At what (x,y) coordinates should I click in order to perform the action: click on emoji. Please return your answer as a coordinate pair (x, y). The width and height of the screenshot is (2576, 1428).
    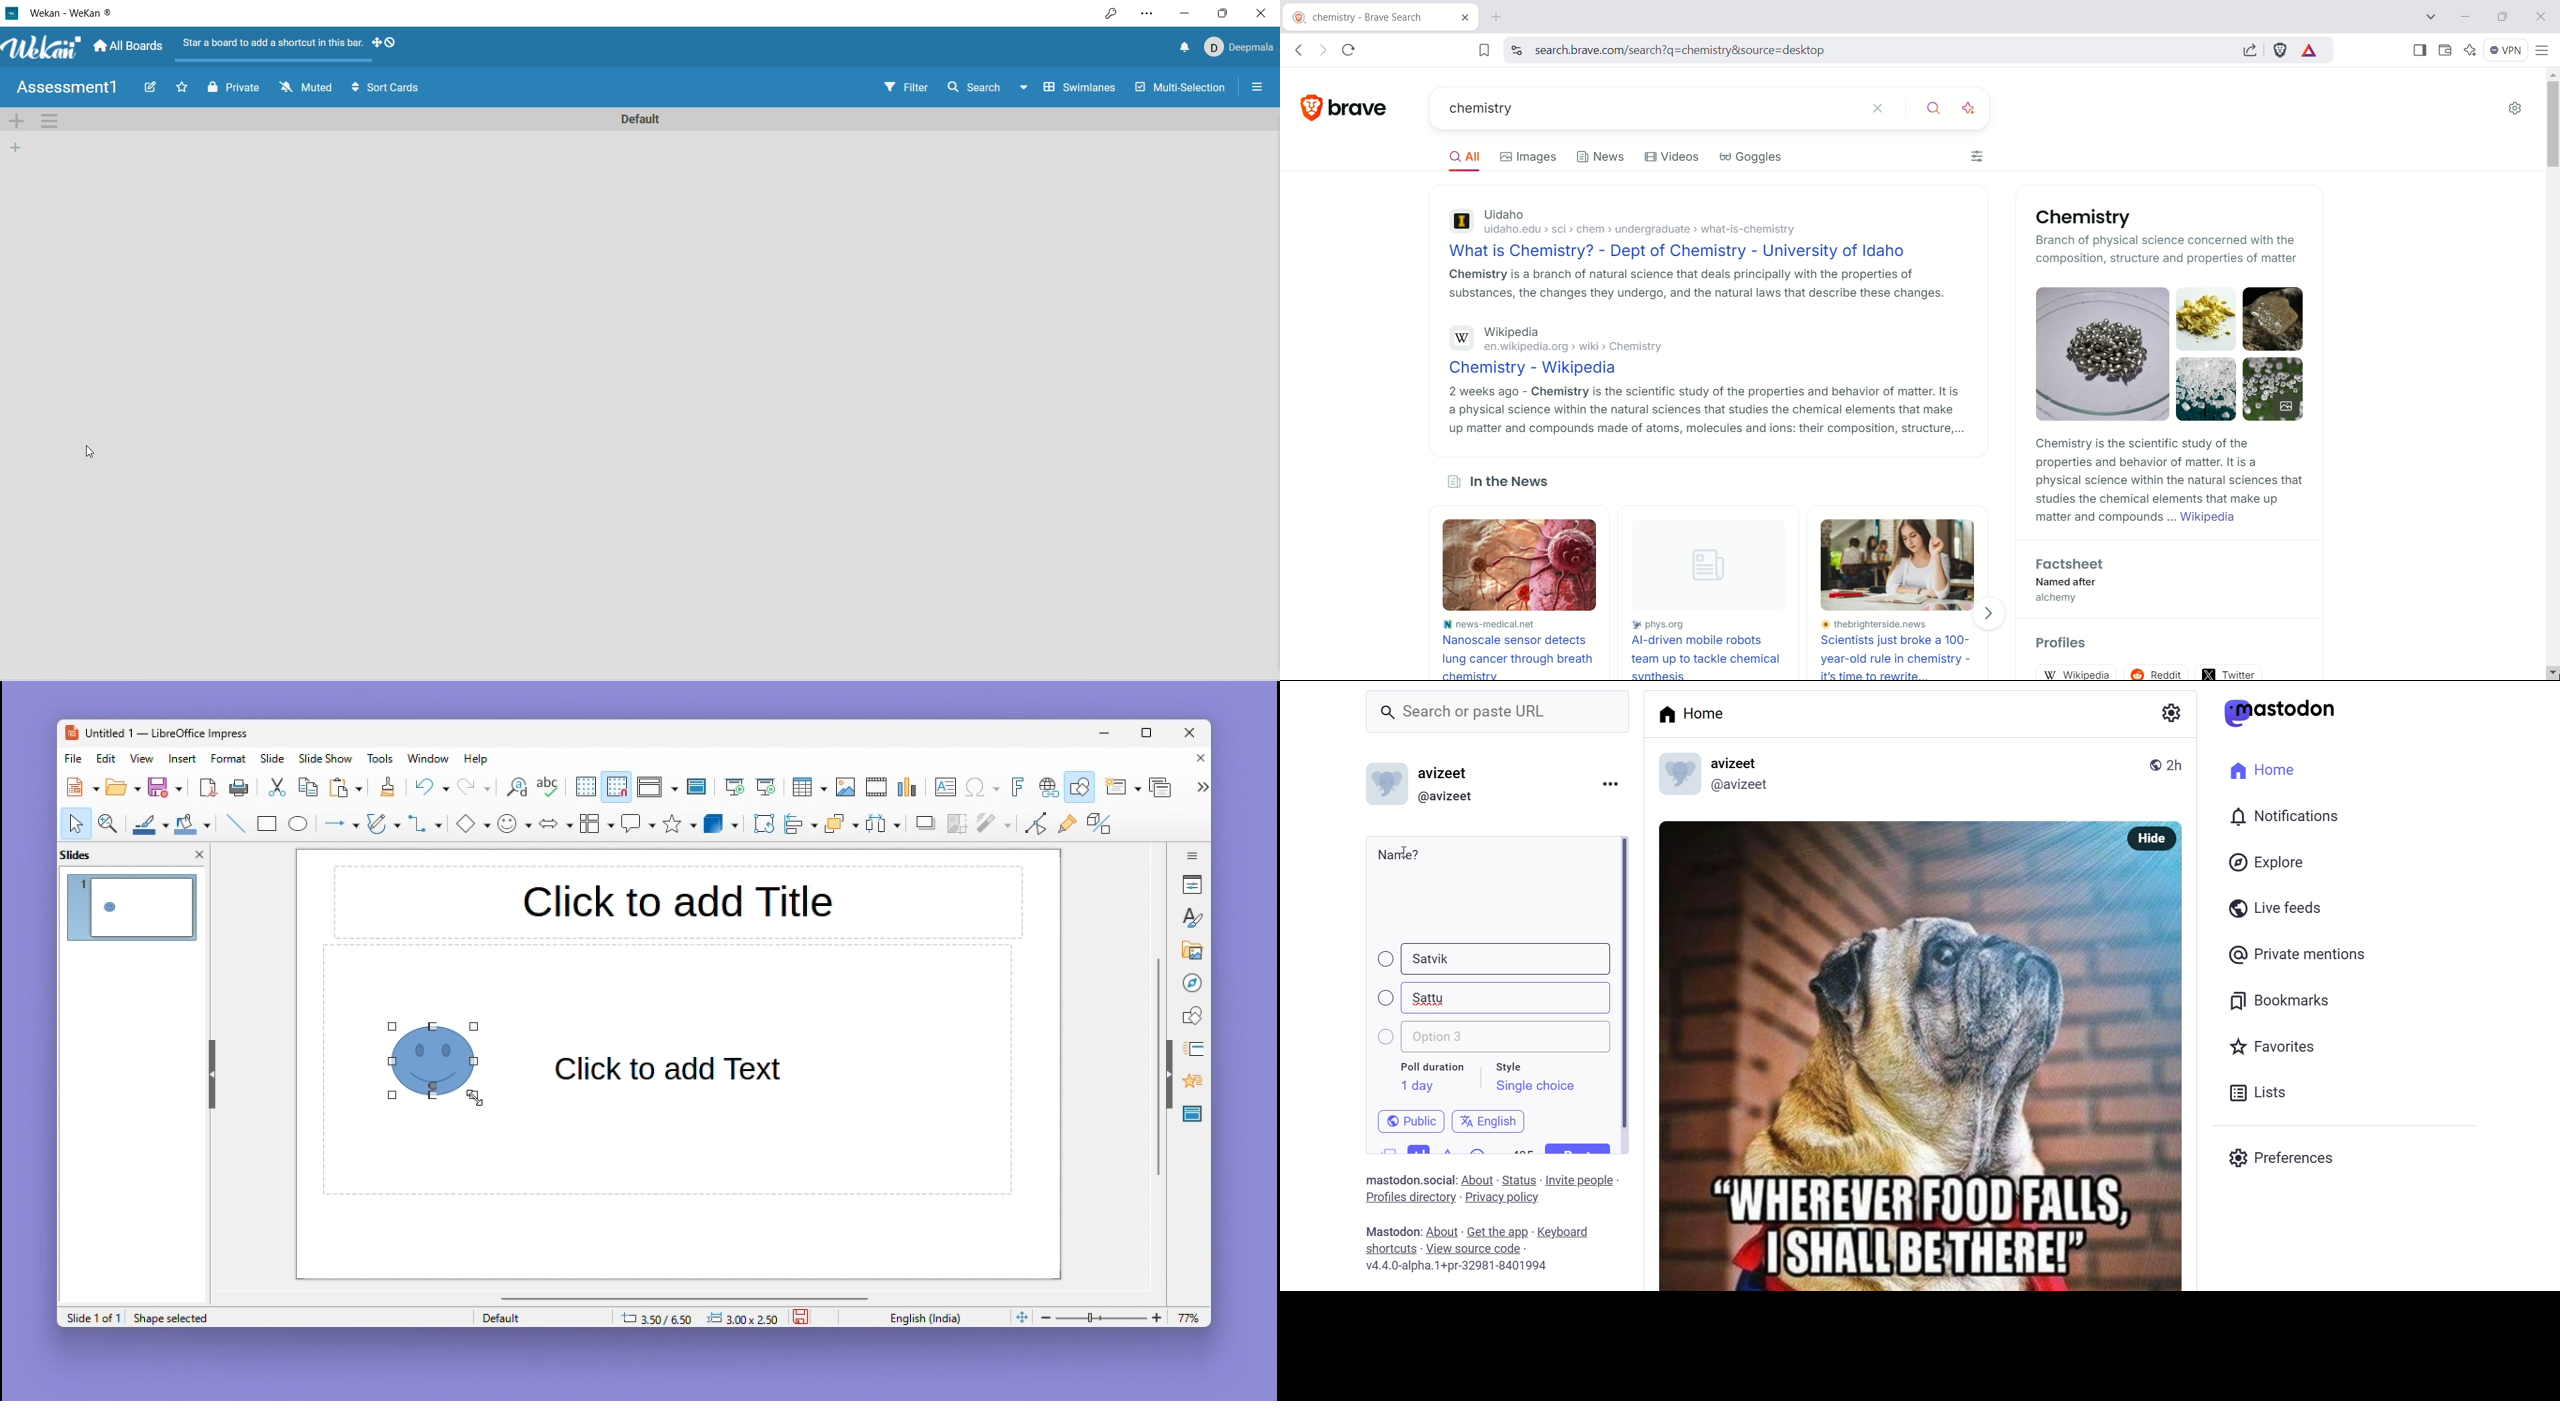
    Looking at the image, I should click on (1479, 1153).